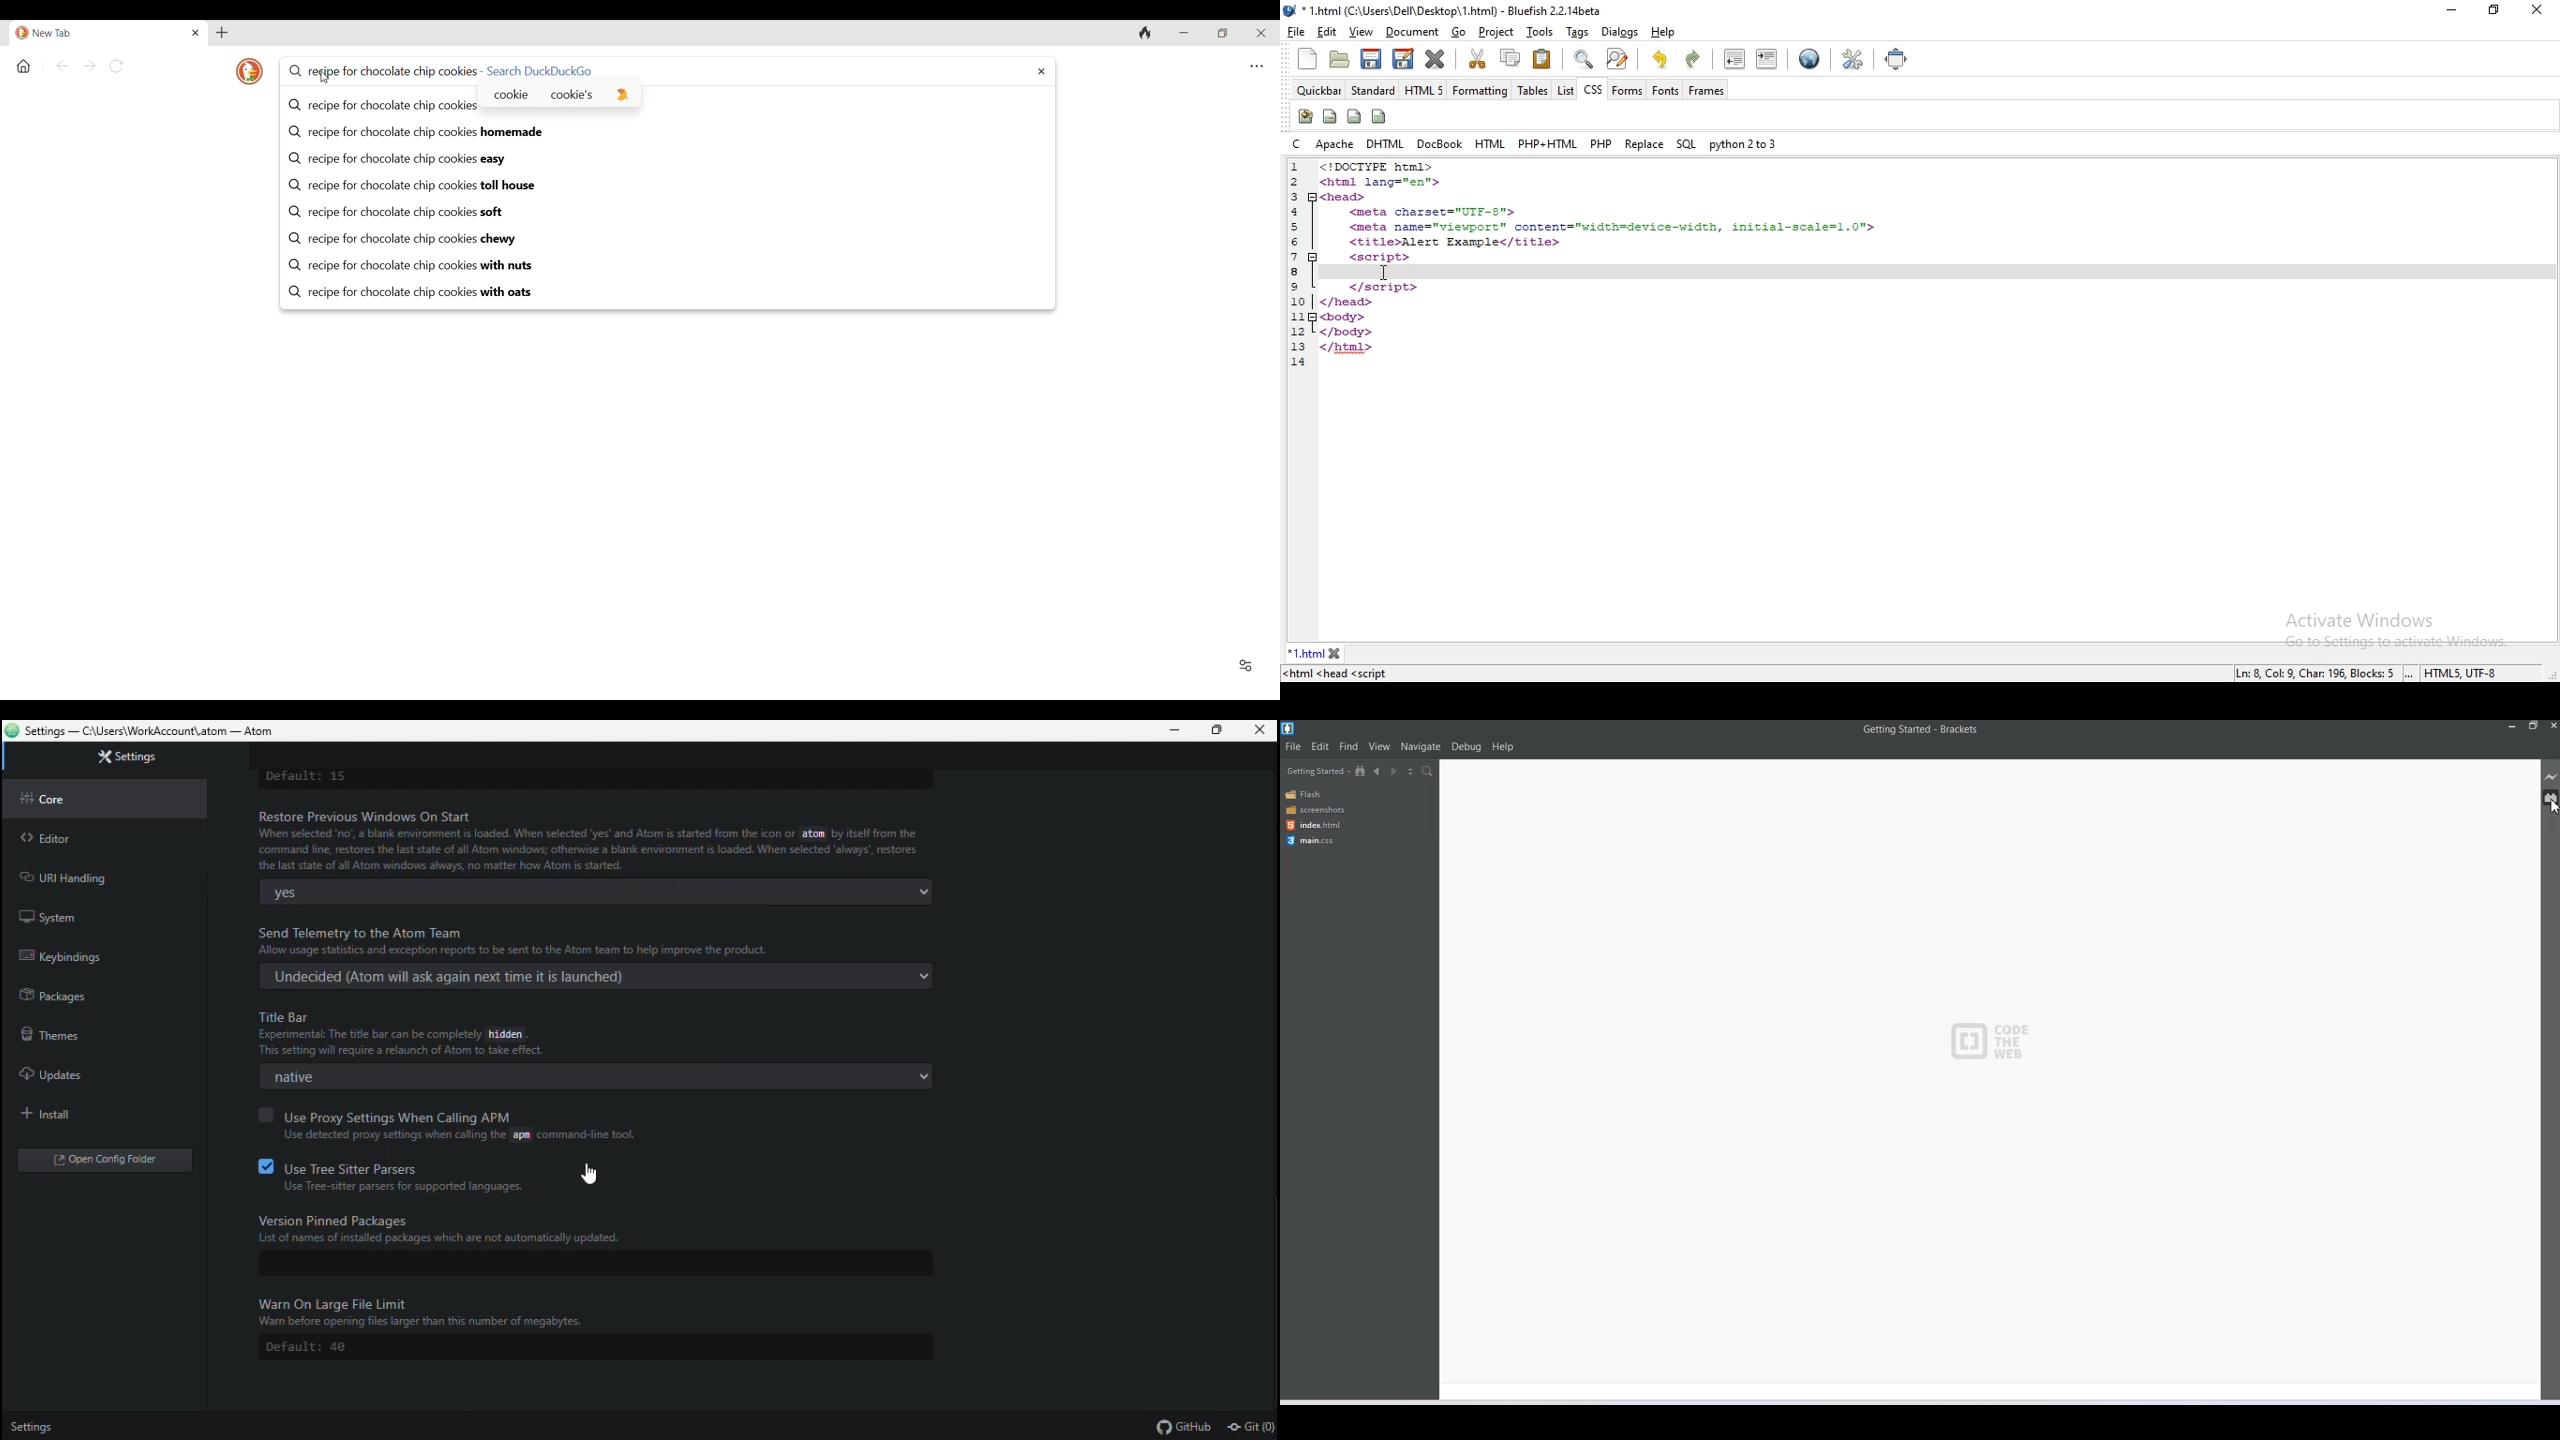 The image size is (2576, 1456). What do you see at coordinates (1478, 59) in the screenshot?
I see `cut` at bounding box center [1478, 59].